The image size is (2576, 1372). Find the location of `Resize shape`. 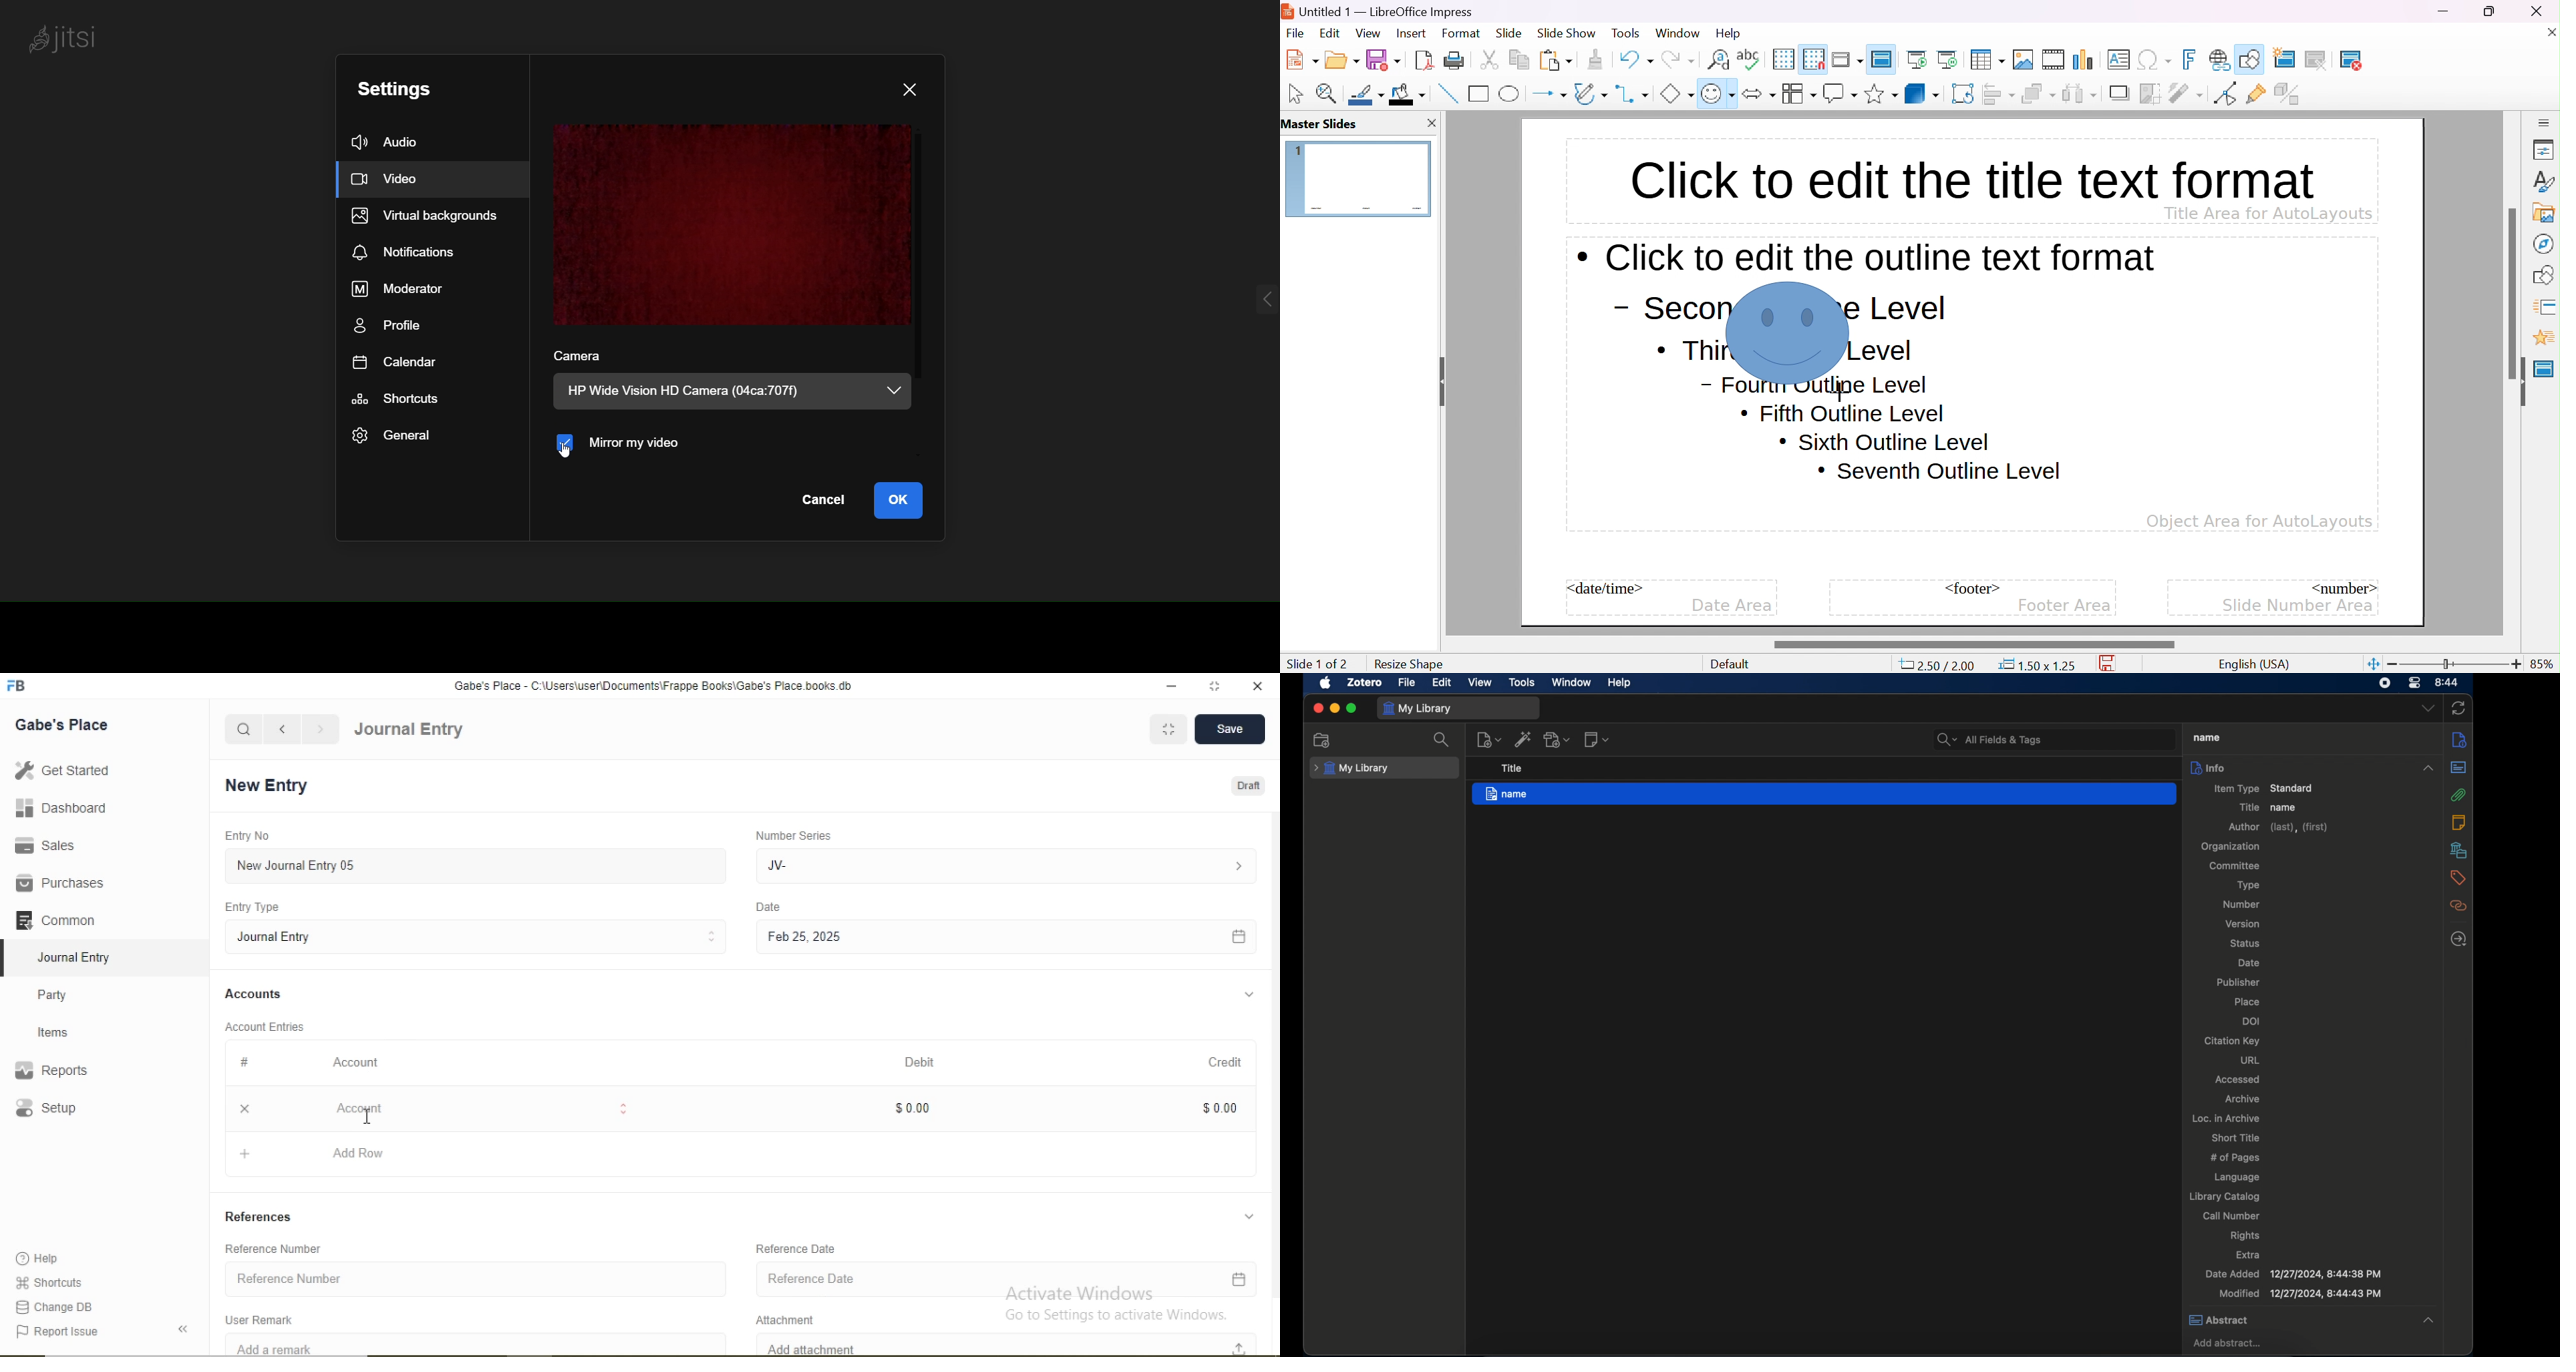

Resize shape is located at coordinates (1408, 663).